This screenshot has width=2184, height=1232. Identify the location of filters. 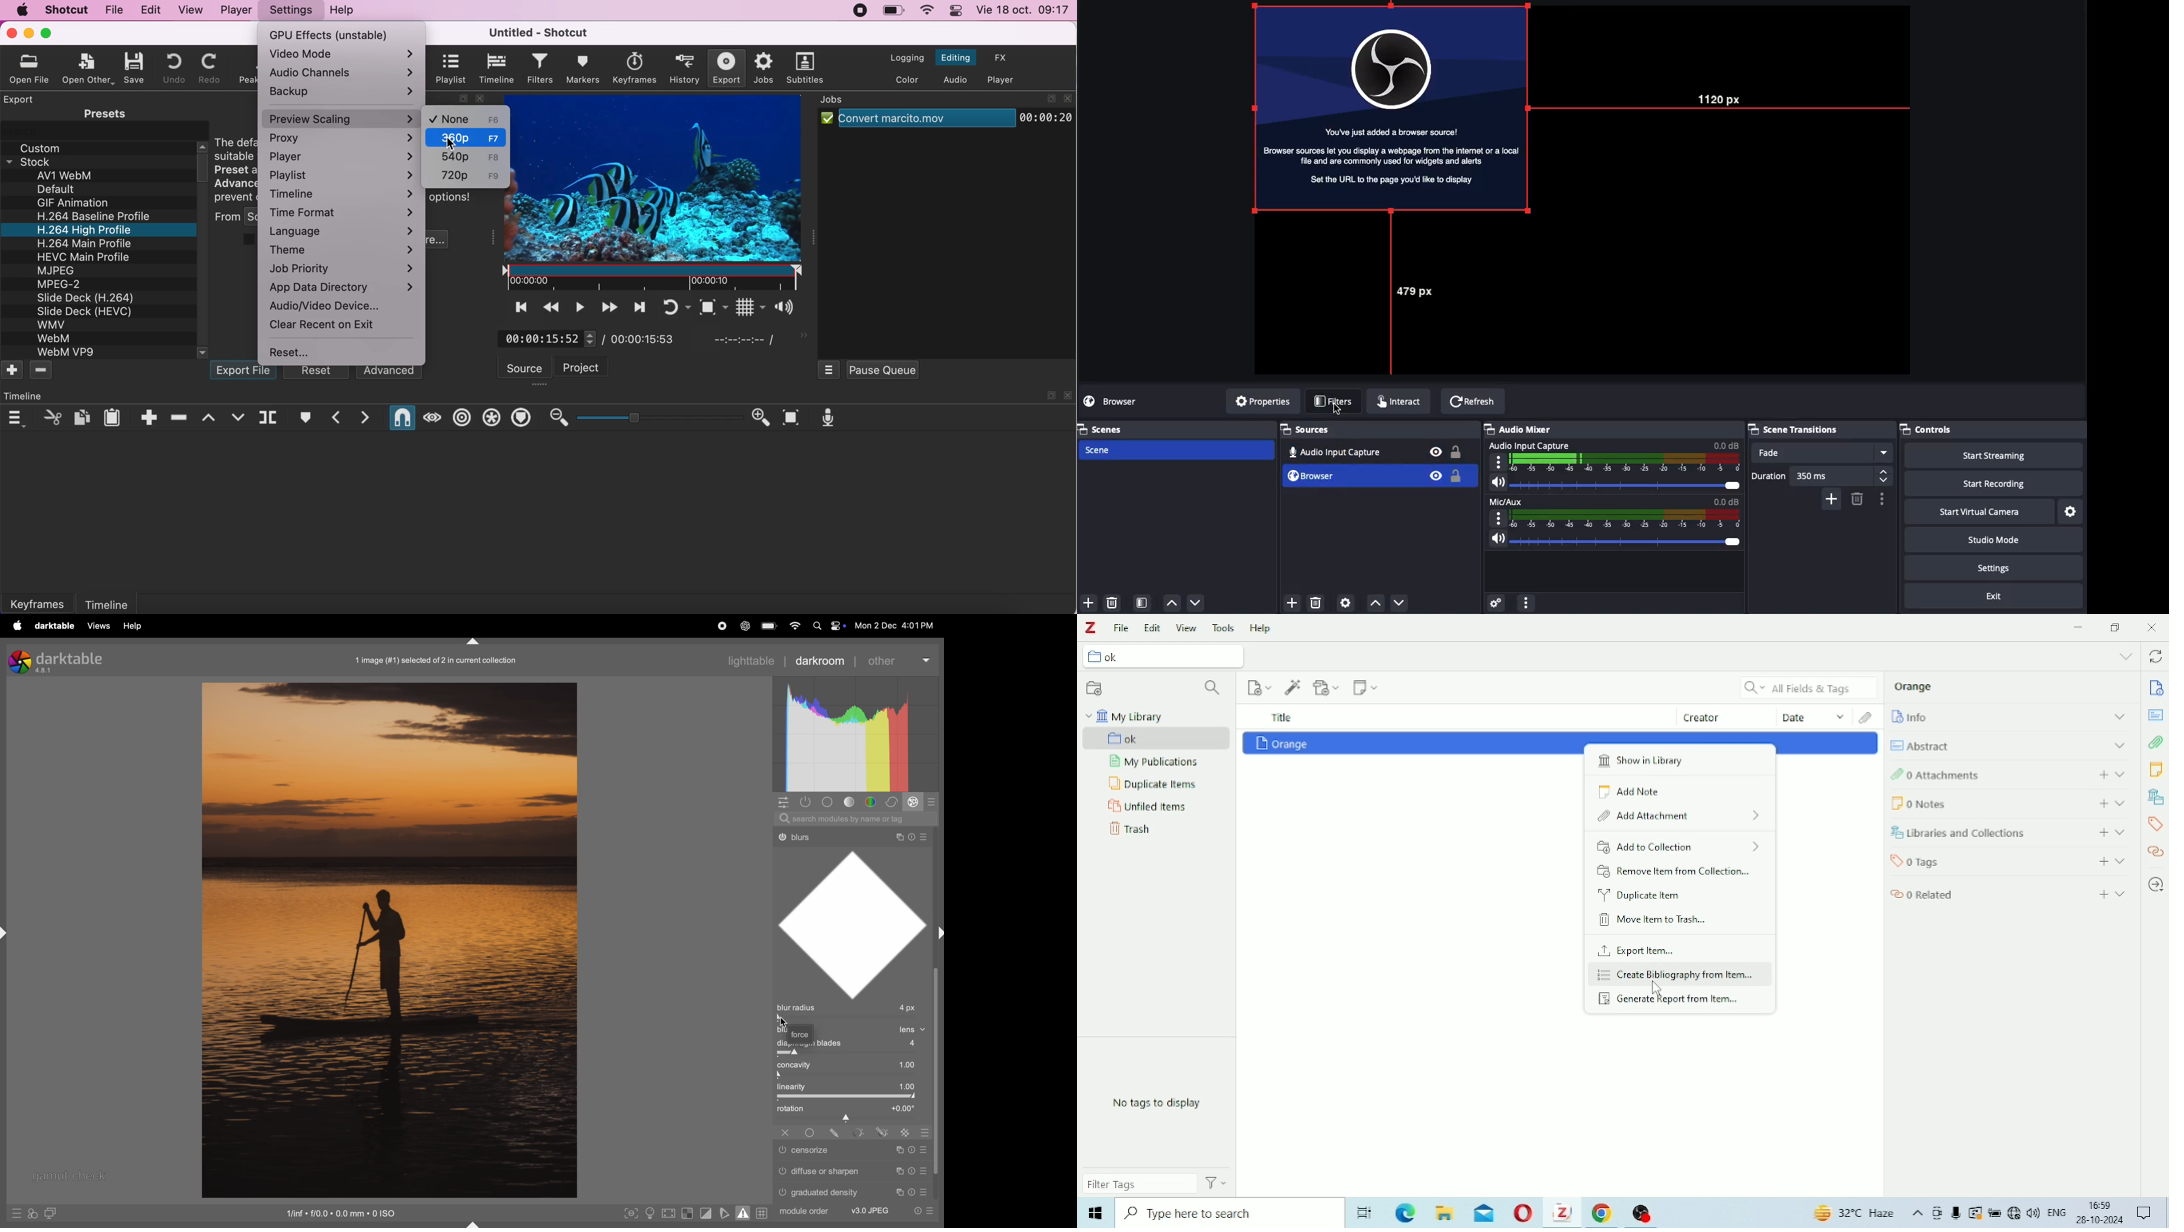
(541, 69).